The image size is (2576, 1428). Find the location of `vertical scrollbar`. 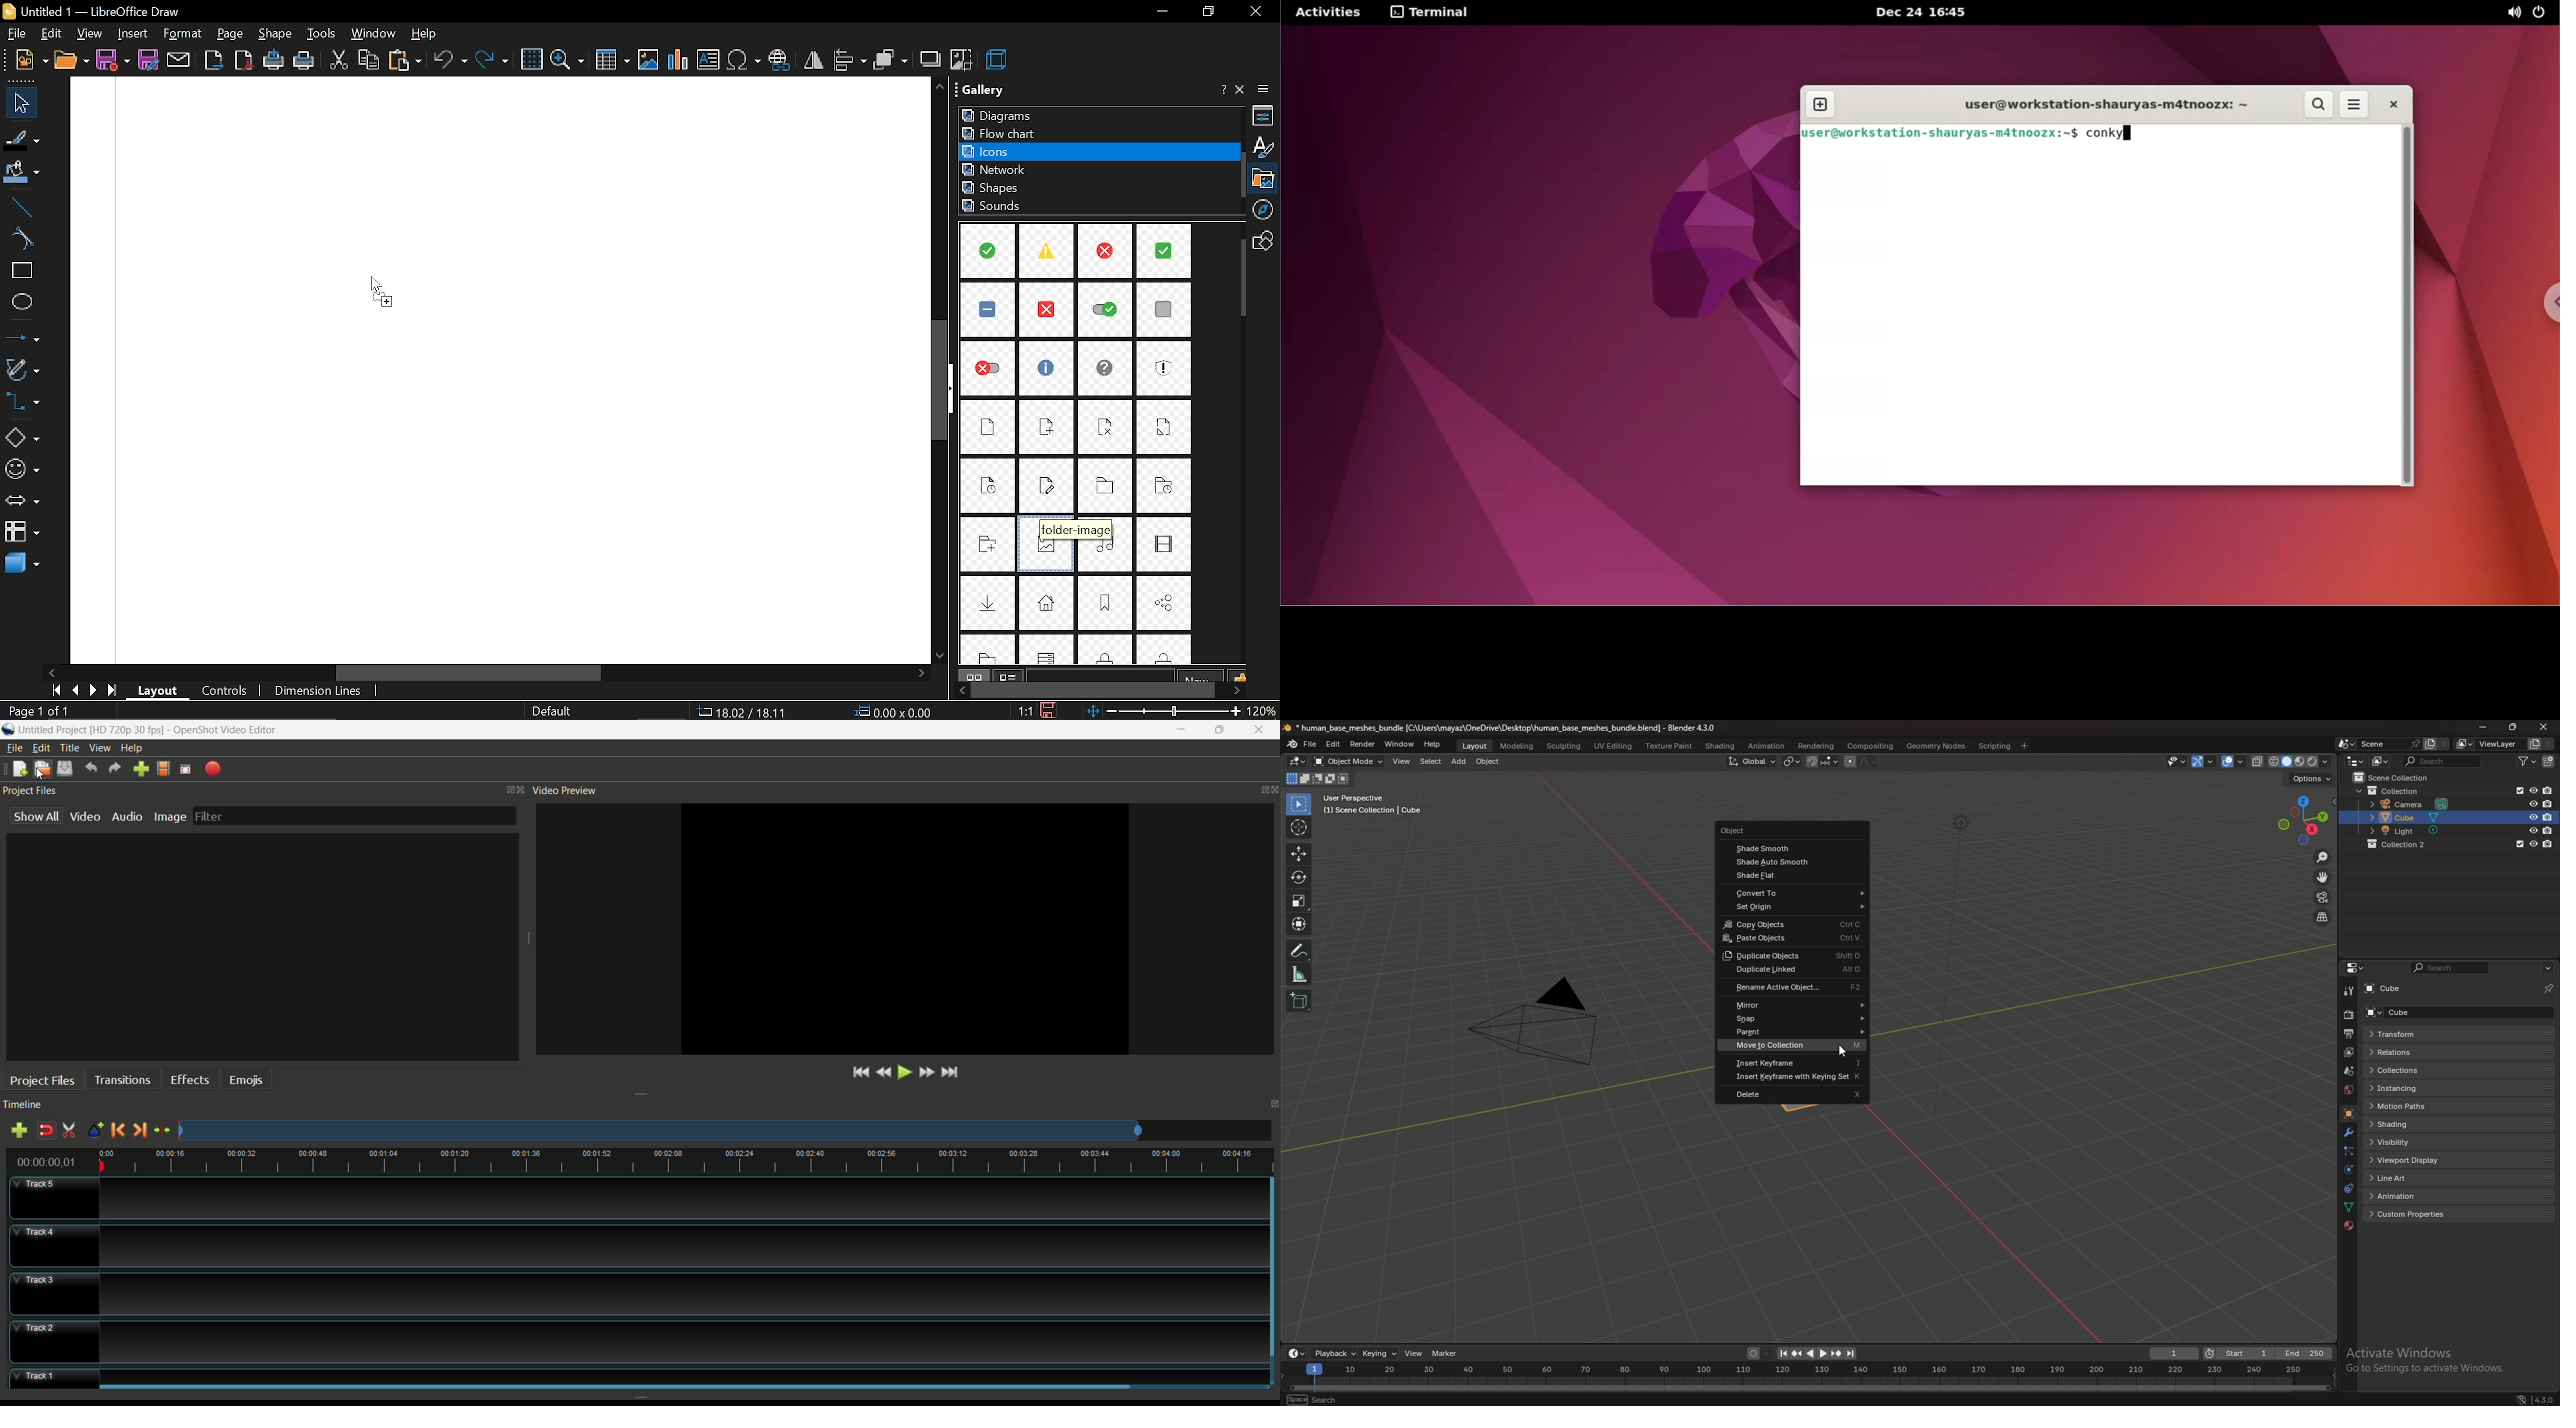

vertical scrollbar is located at coordinates (944, 384).